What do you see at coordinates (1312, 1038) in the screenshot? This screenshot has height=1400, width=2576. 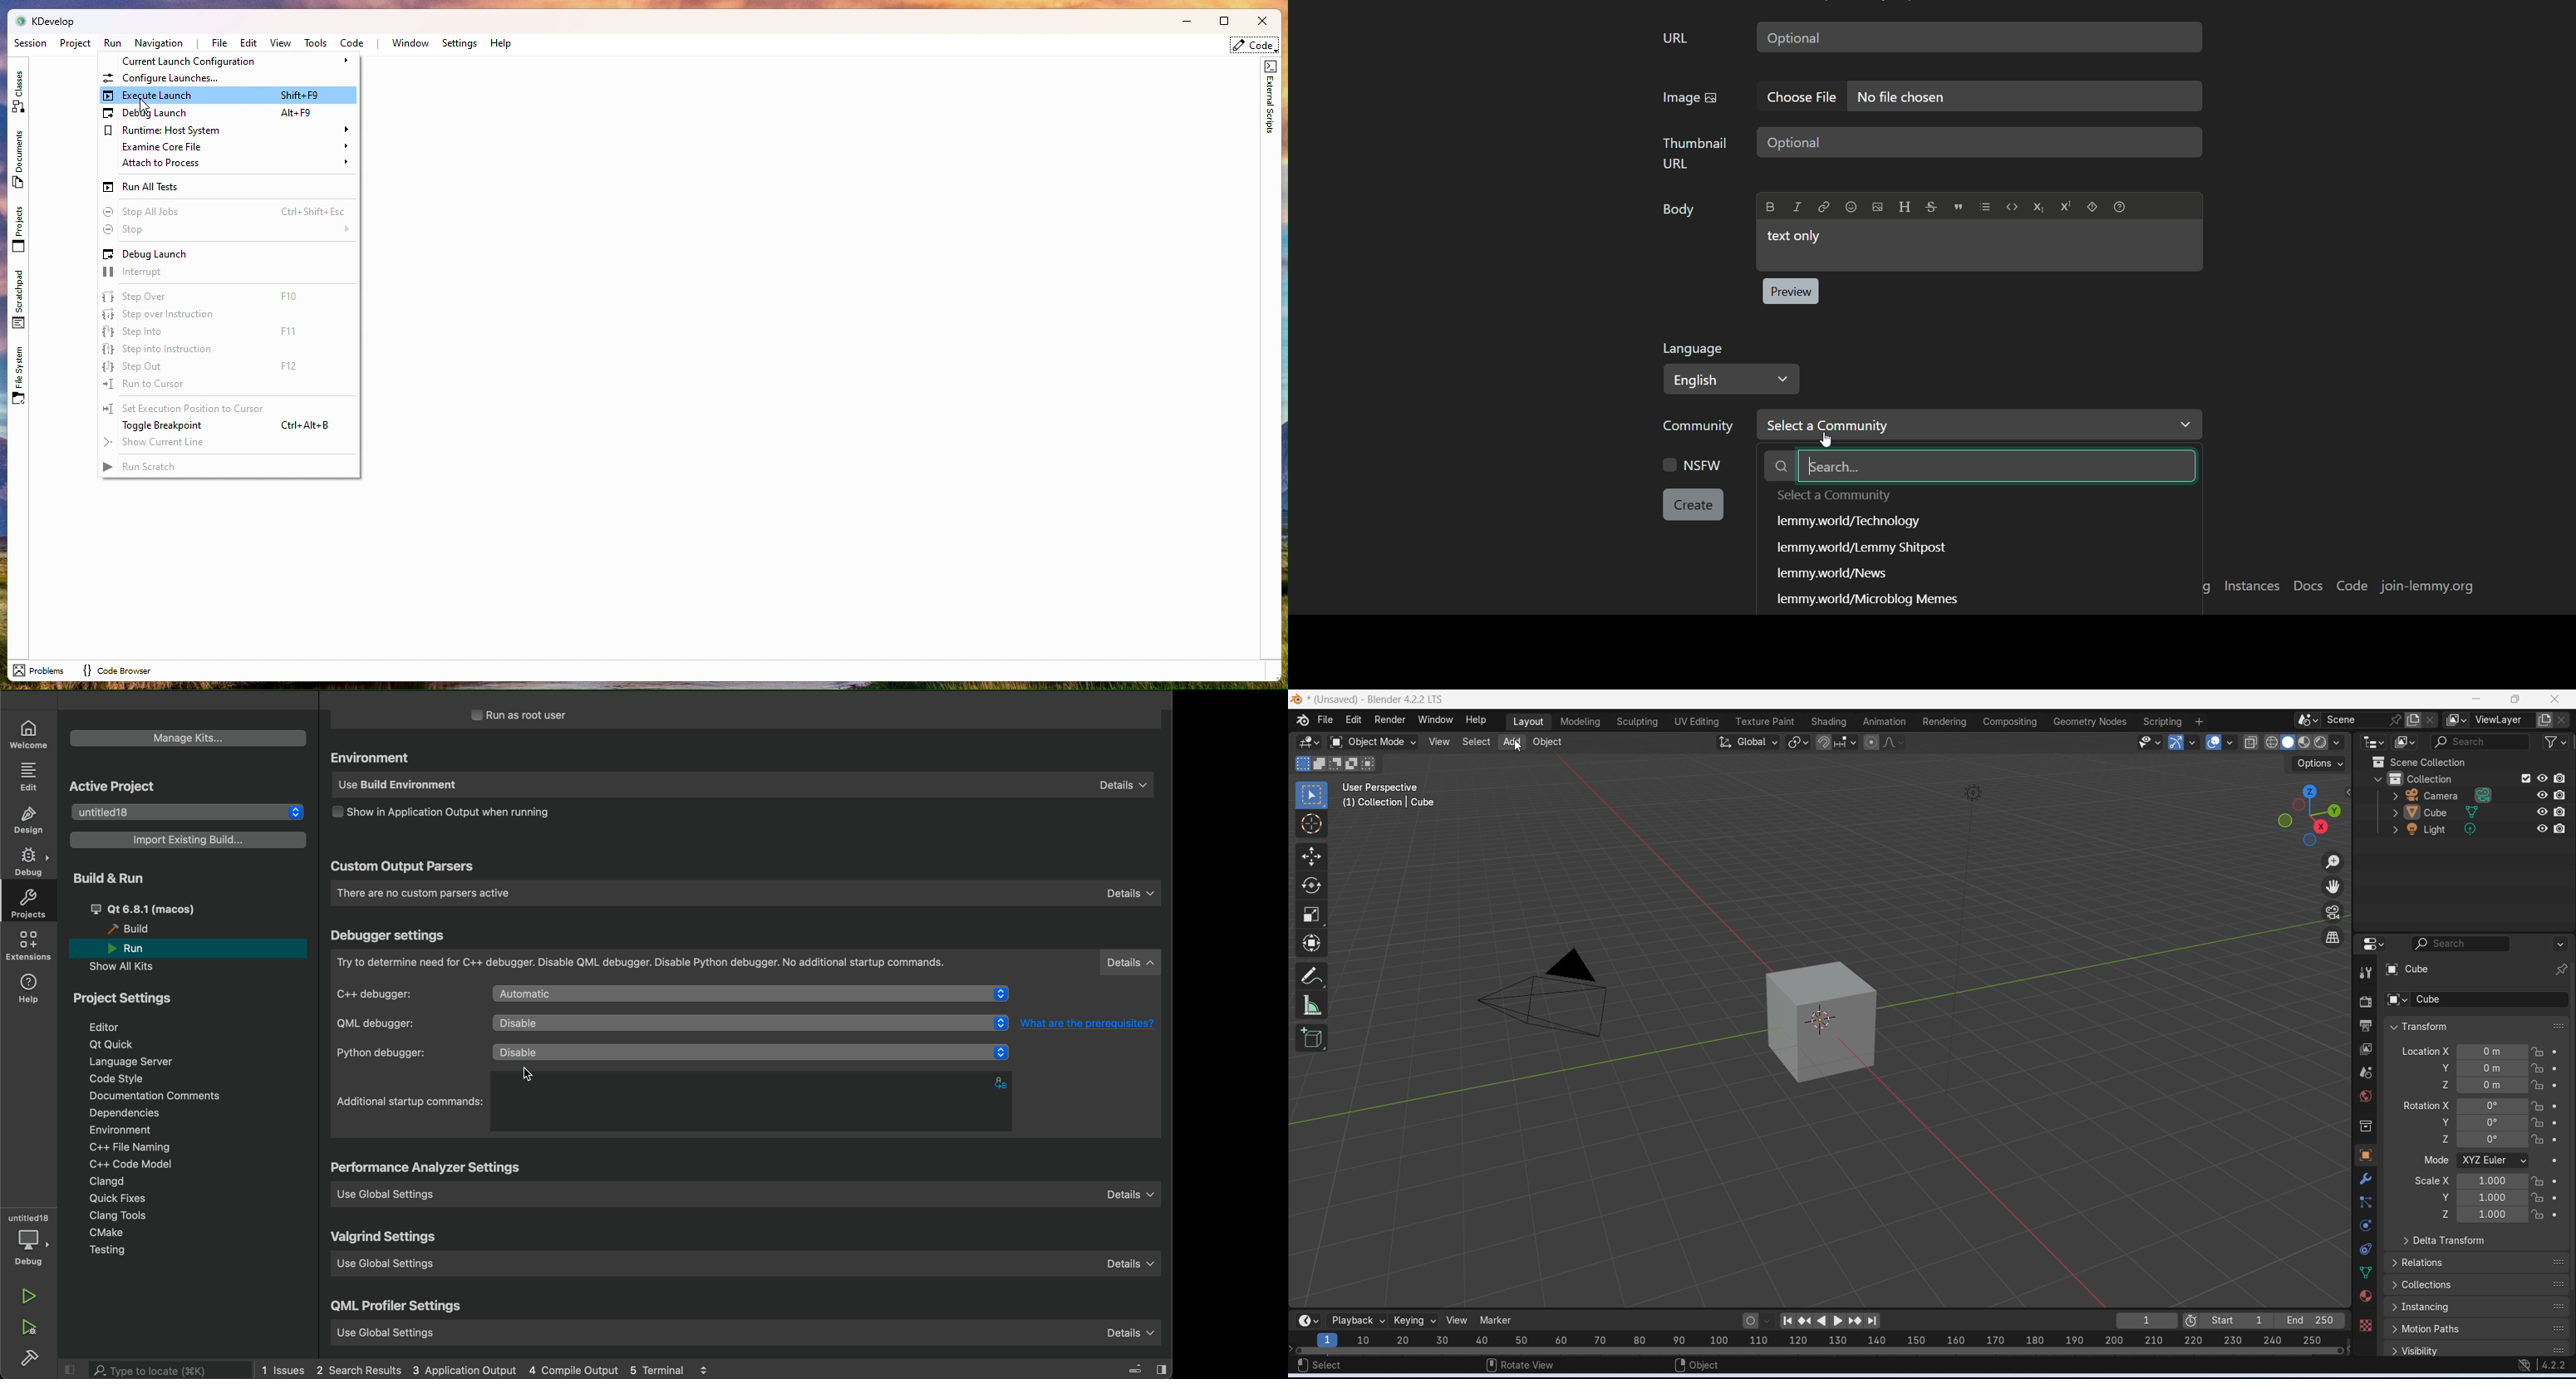 I see `add cube` at bounding box center [1312, 1038].